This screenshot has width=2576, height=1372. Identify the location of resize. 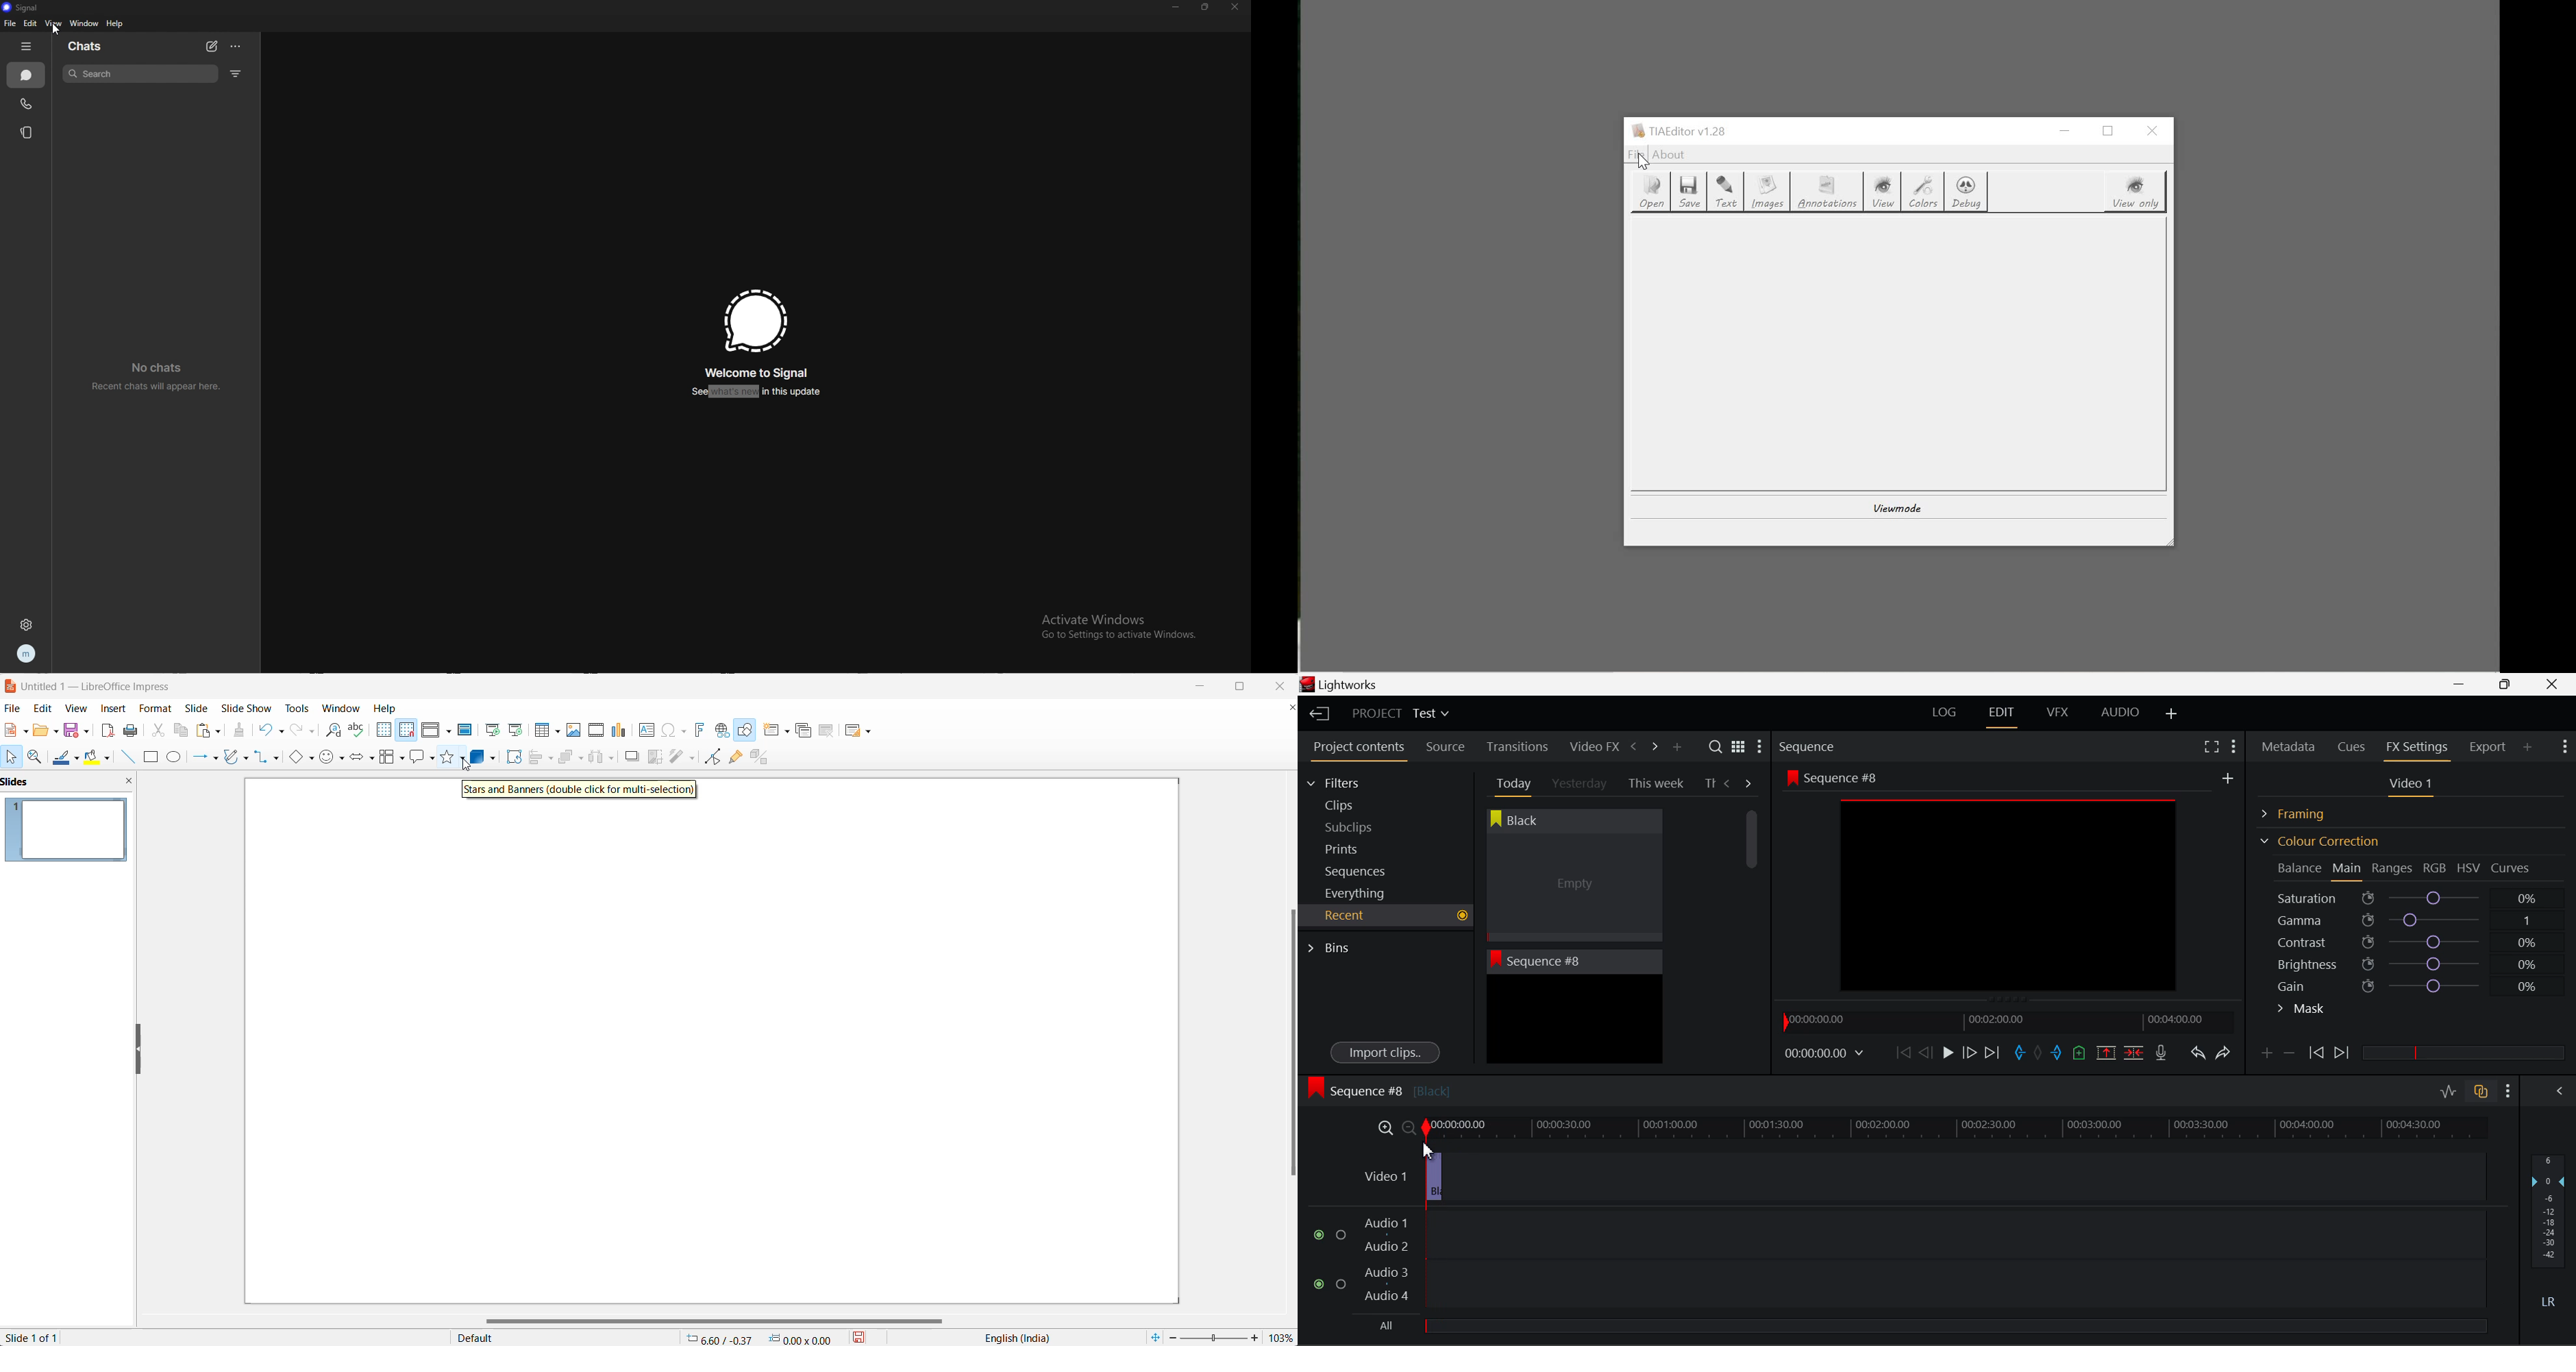
(139, 1050).